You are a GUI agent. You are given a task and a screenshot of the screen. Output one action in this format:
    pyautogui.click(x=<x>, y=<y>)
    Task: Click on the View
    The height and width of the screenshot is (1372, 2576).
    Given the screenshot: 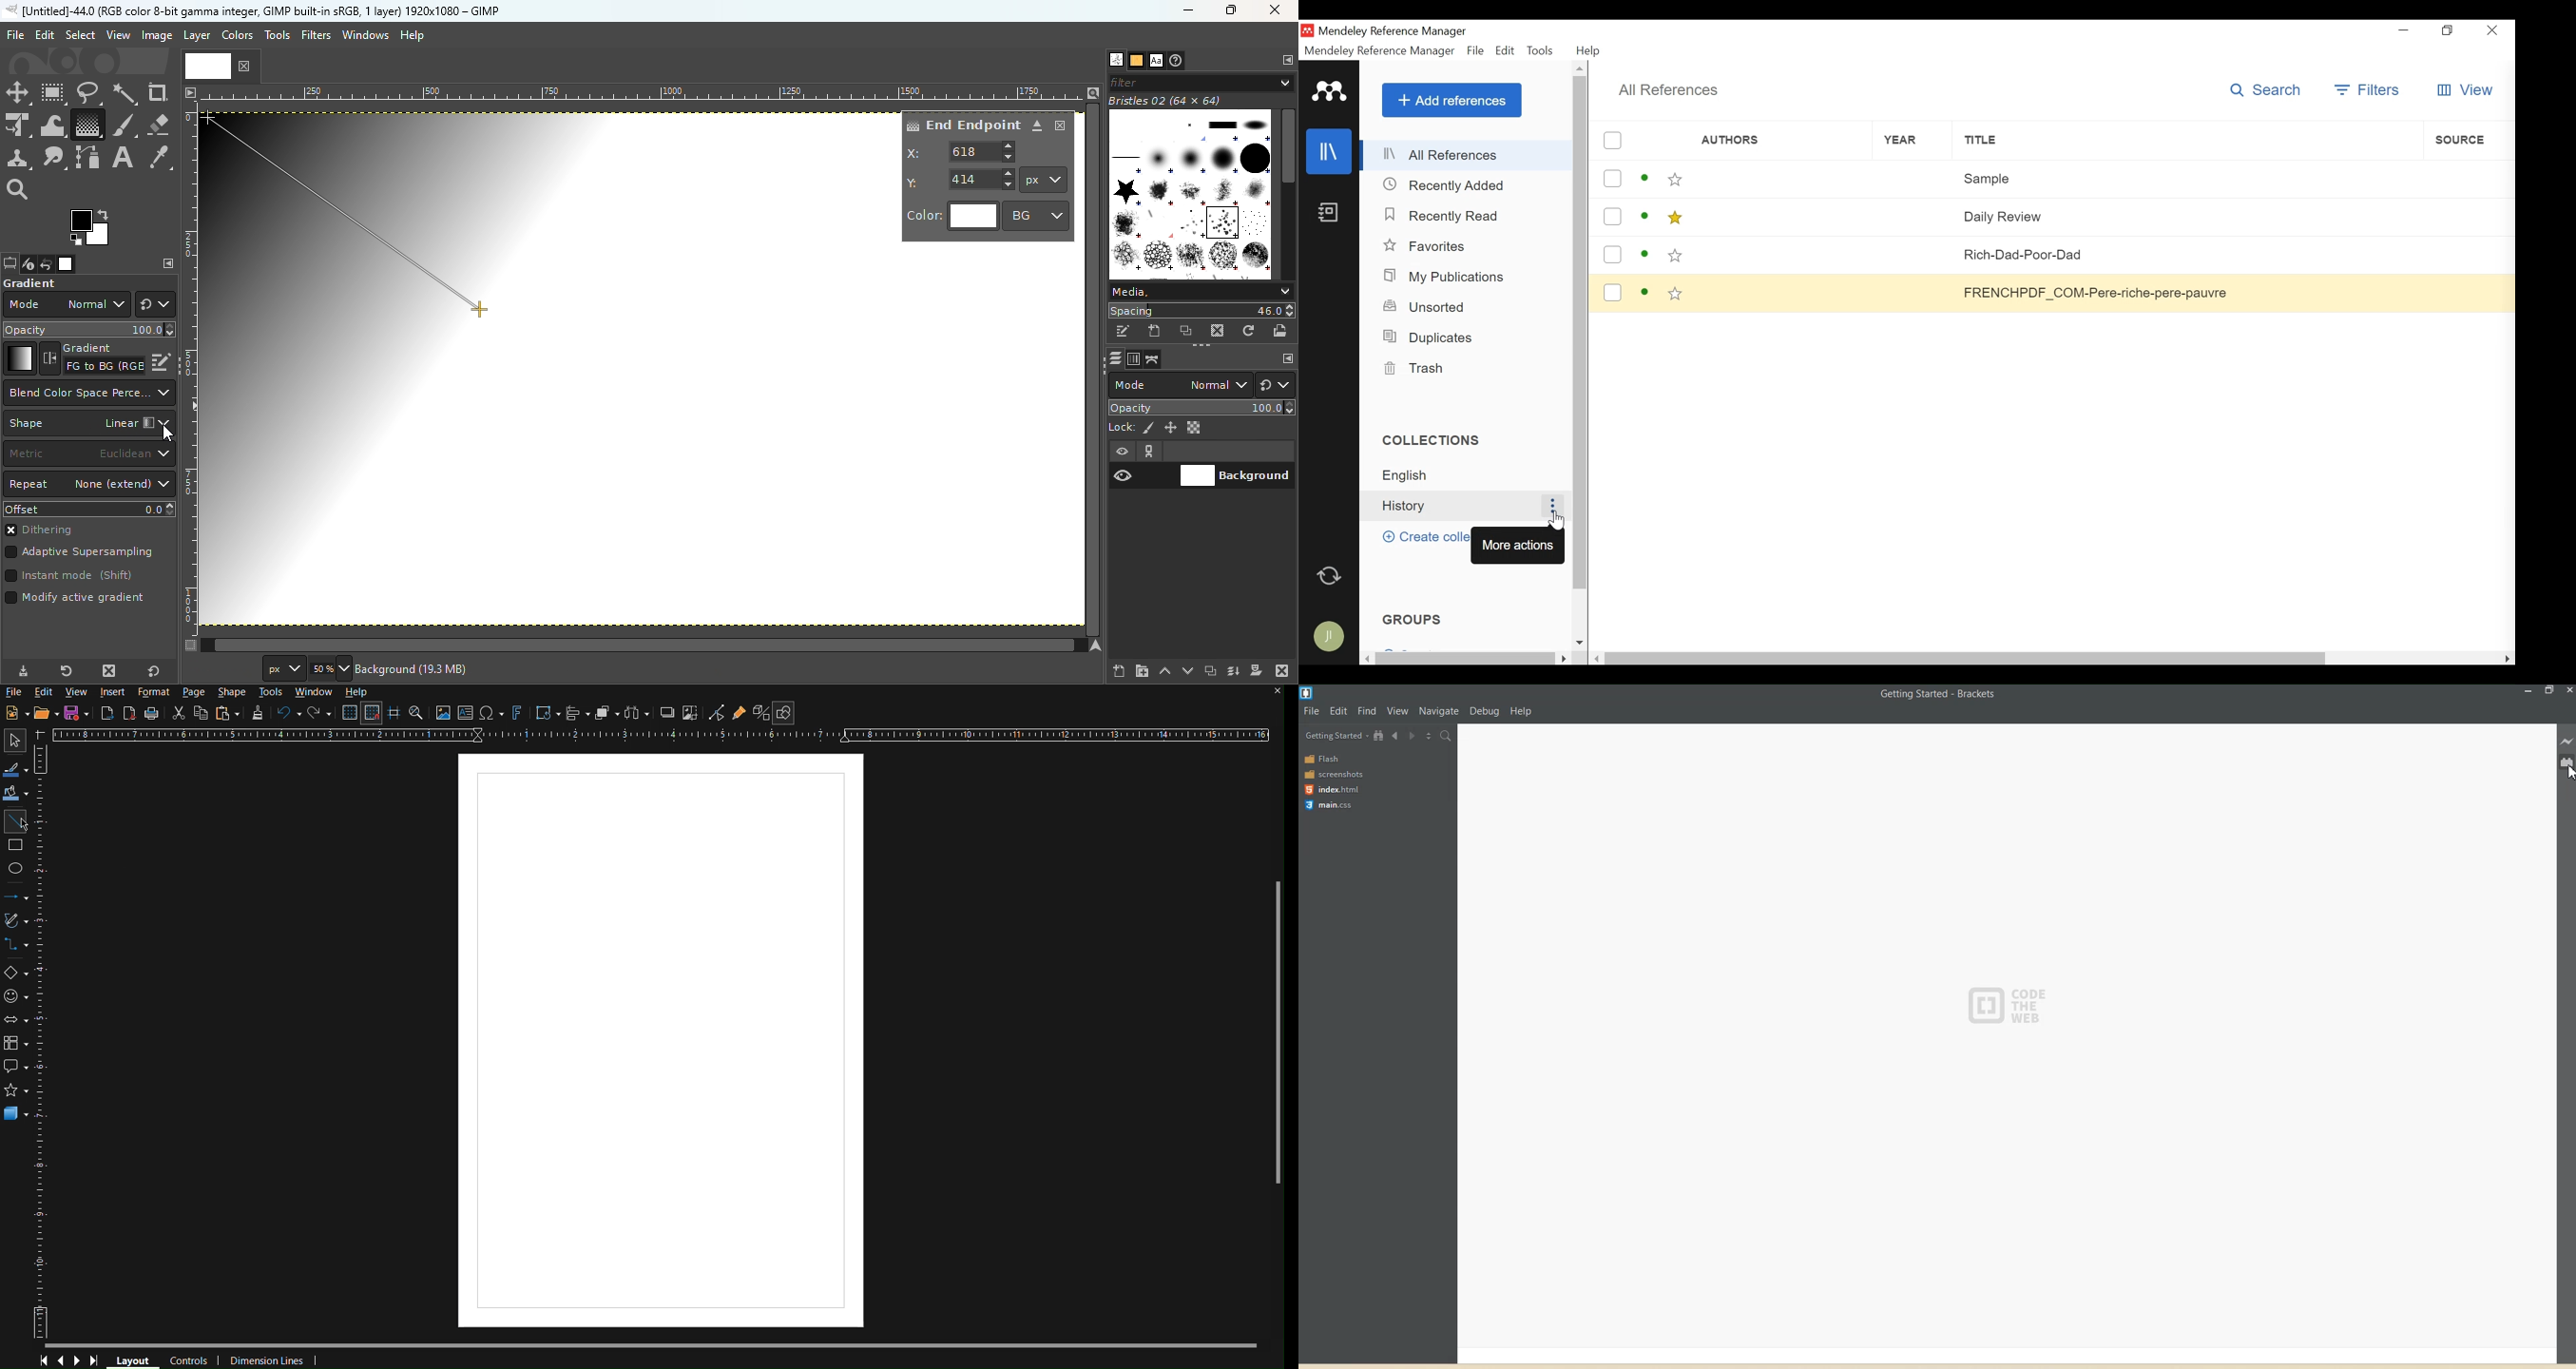 What is the action you would take?
    pyautogui.click(x=78, y=692)
    